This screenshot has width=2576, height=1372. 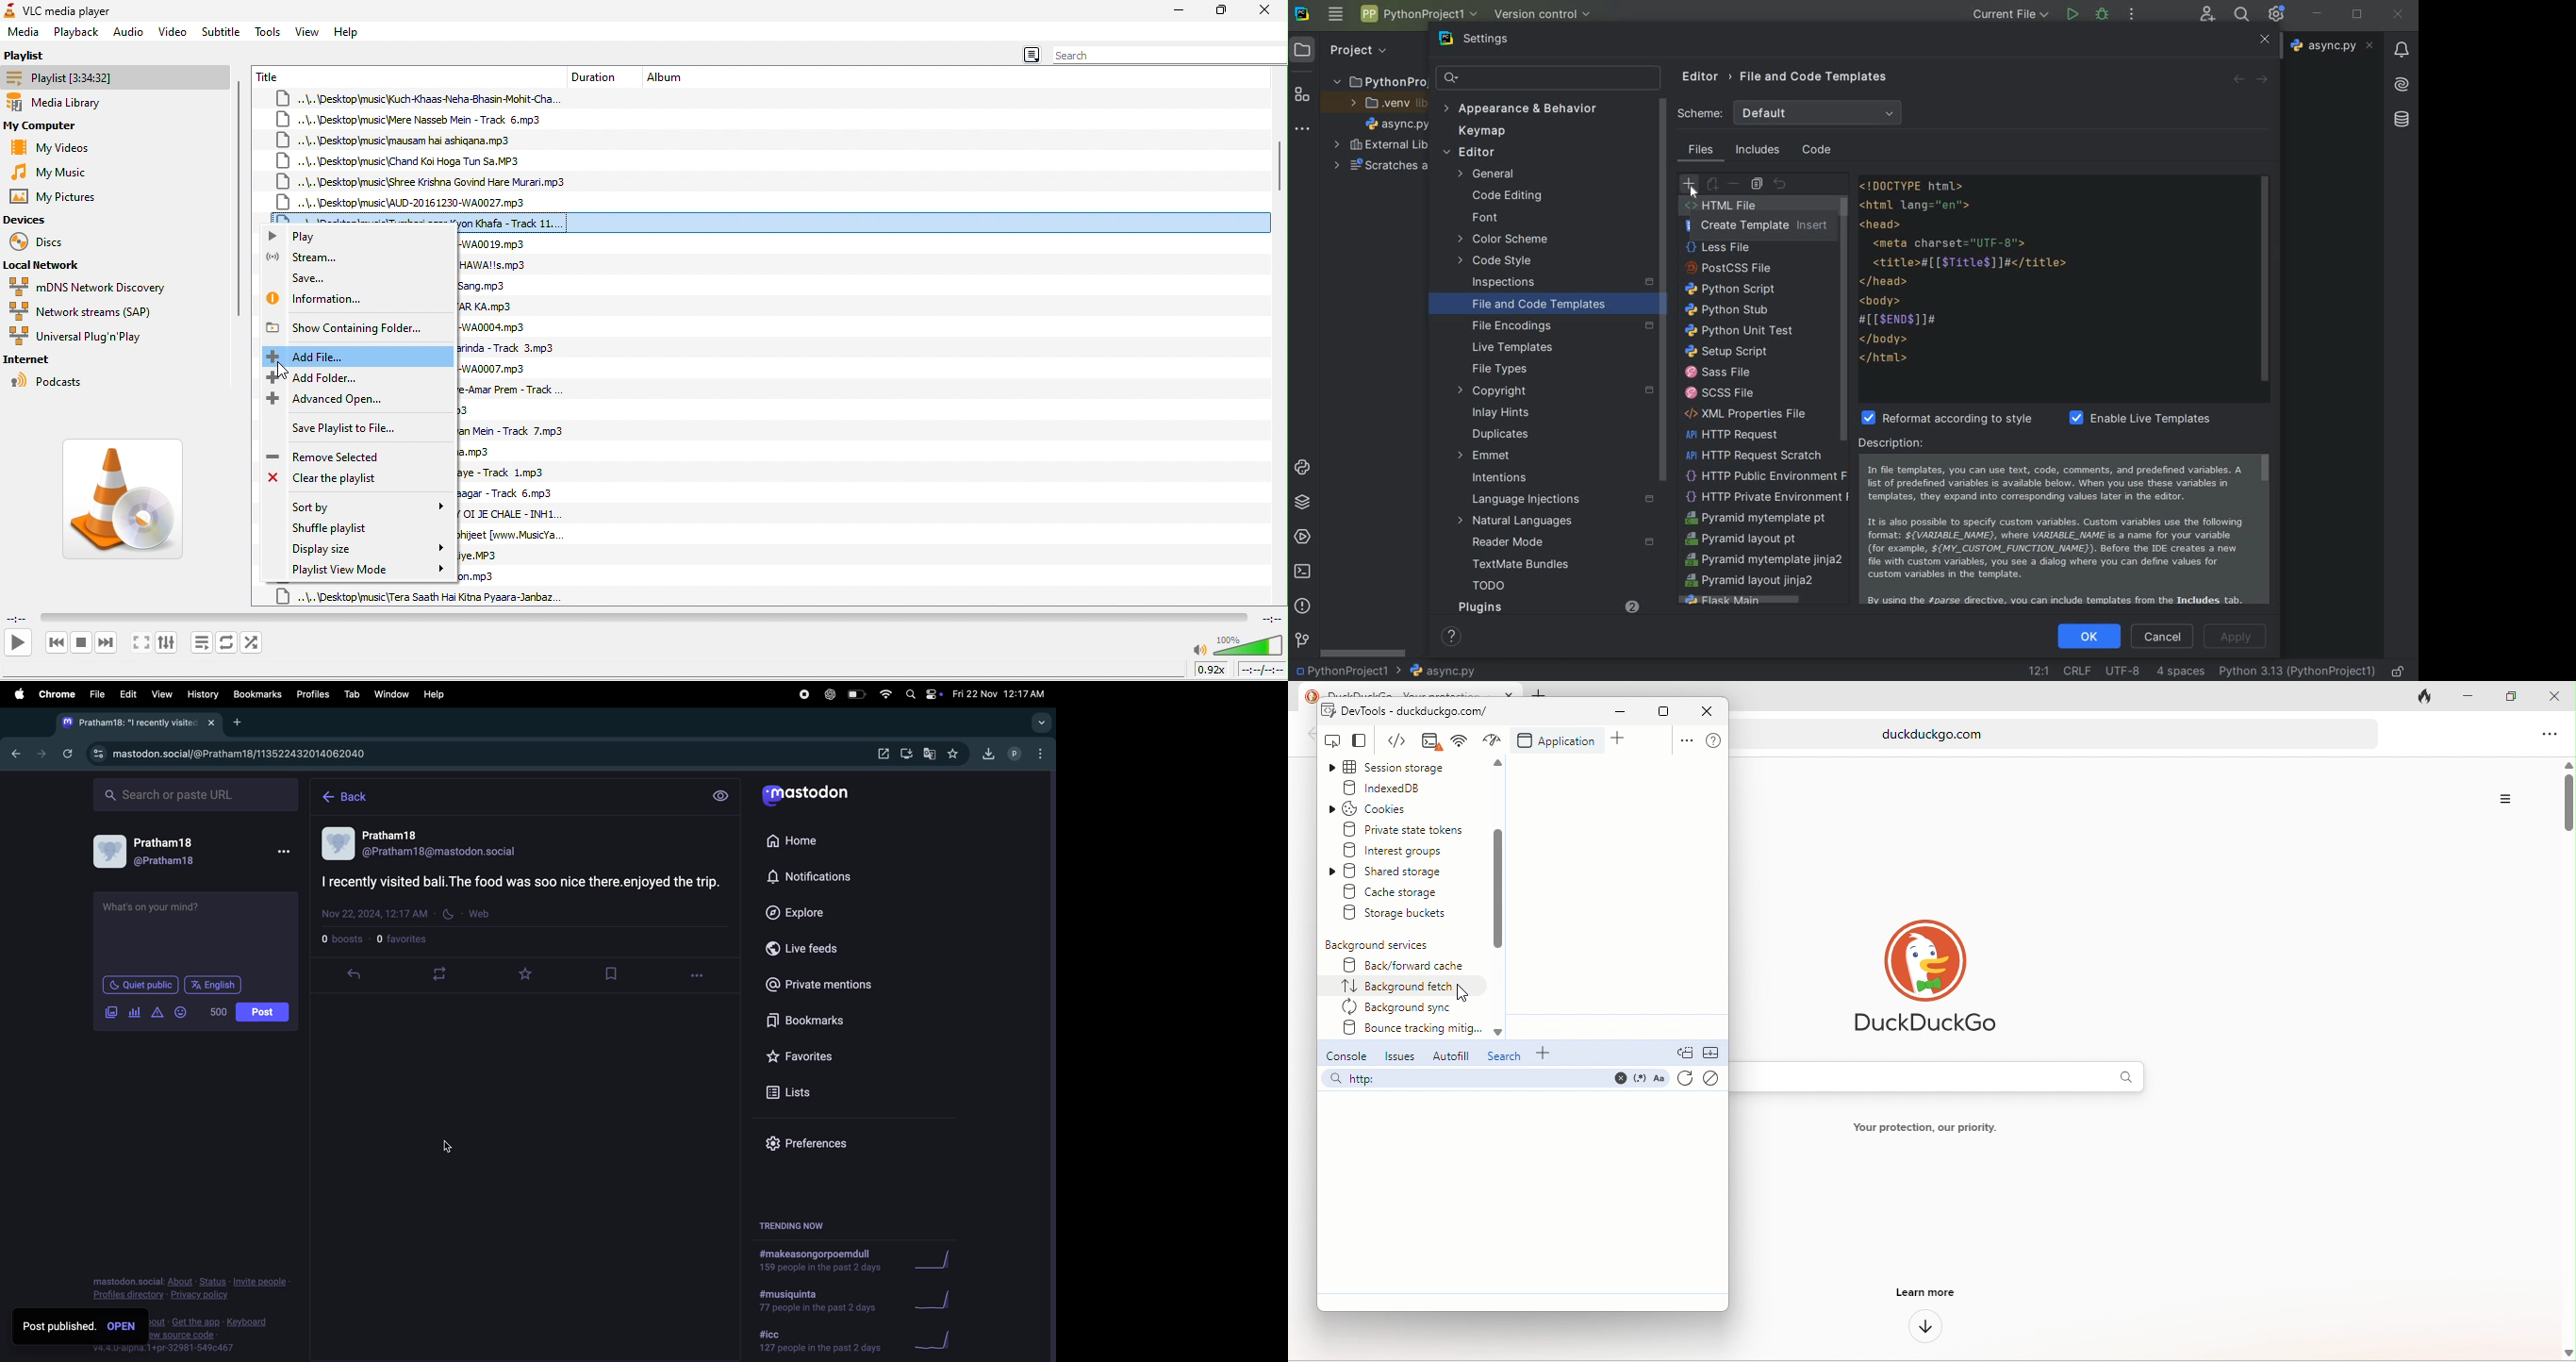 I want to click on PostCSS file, so click(x=1729, y=268).